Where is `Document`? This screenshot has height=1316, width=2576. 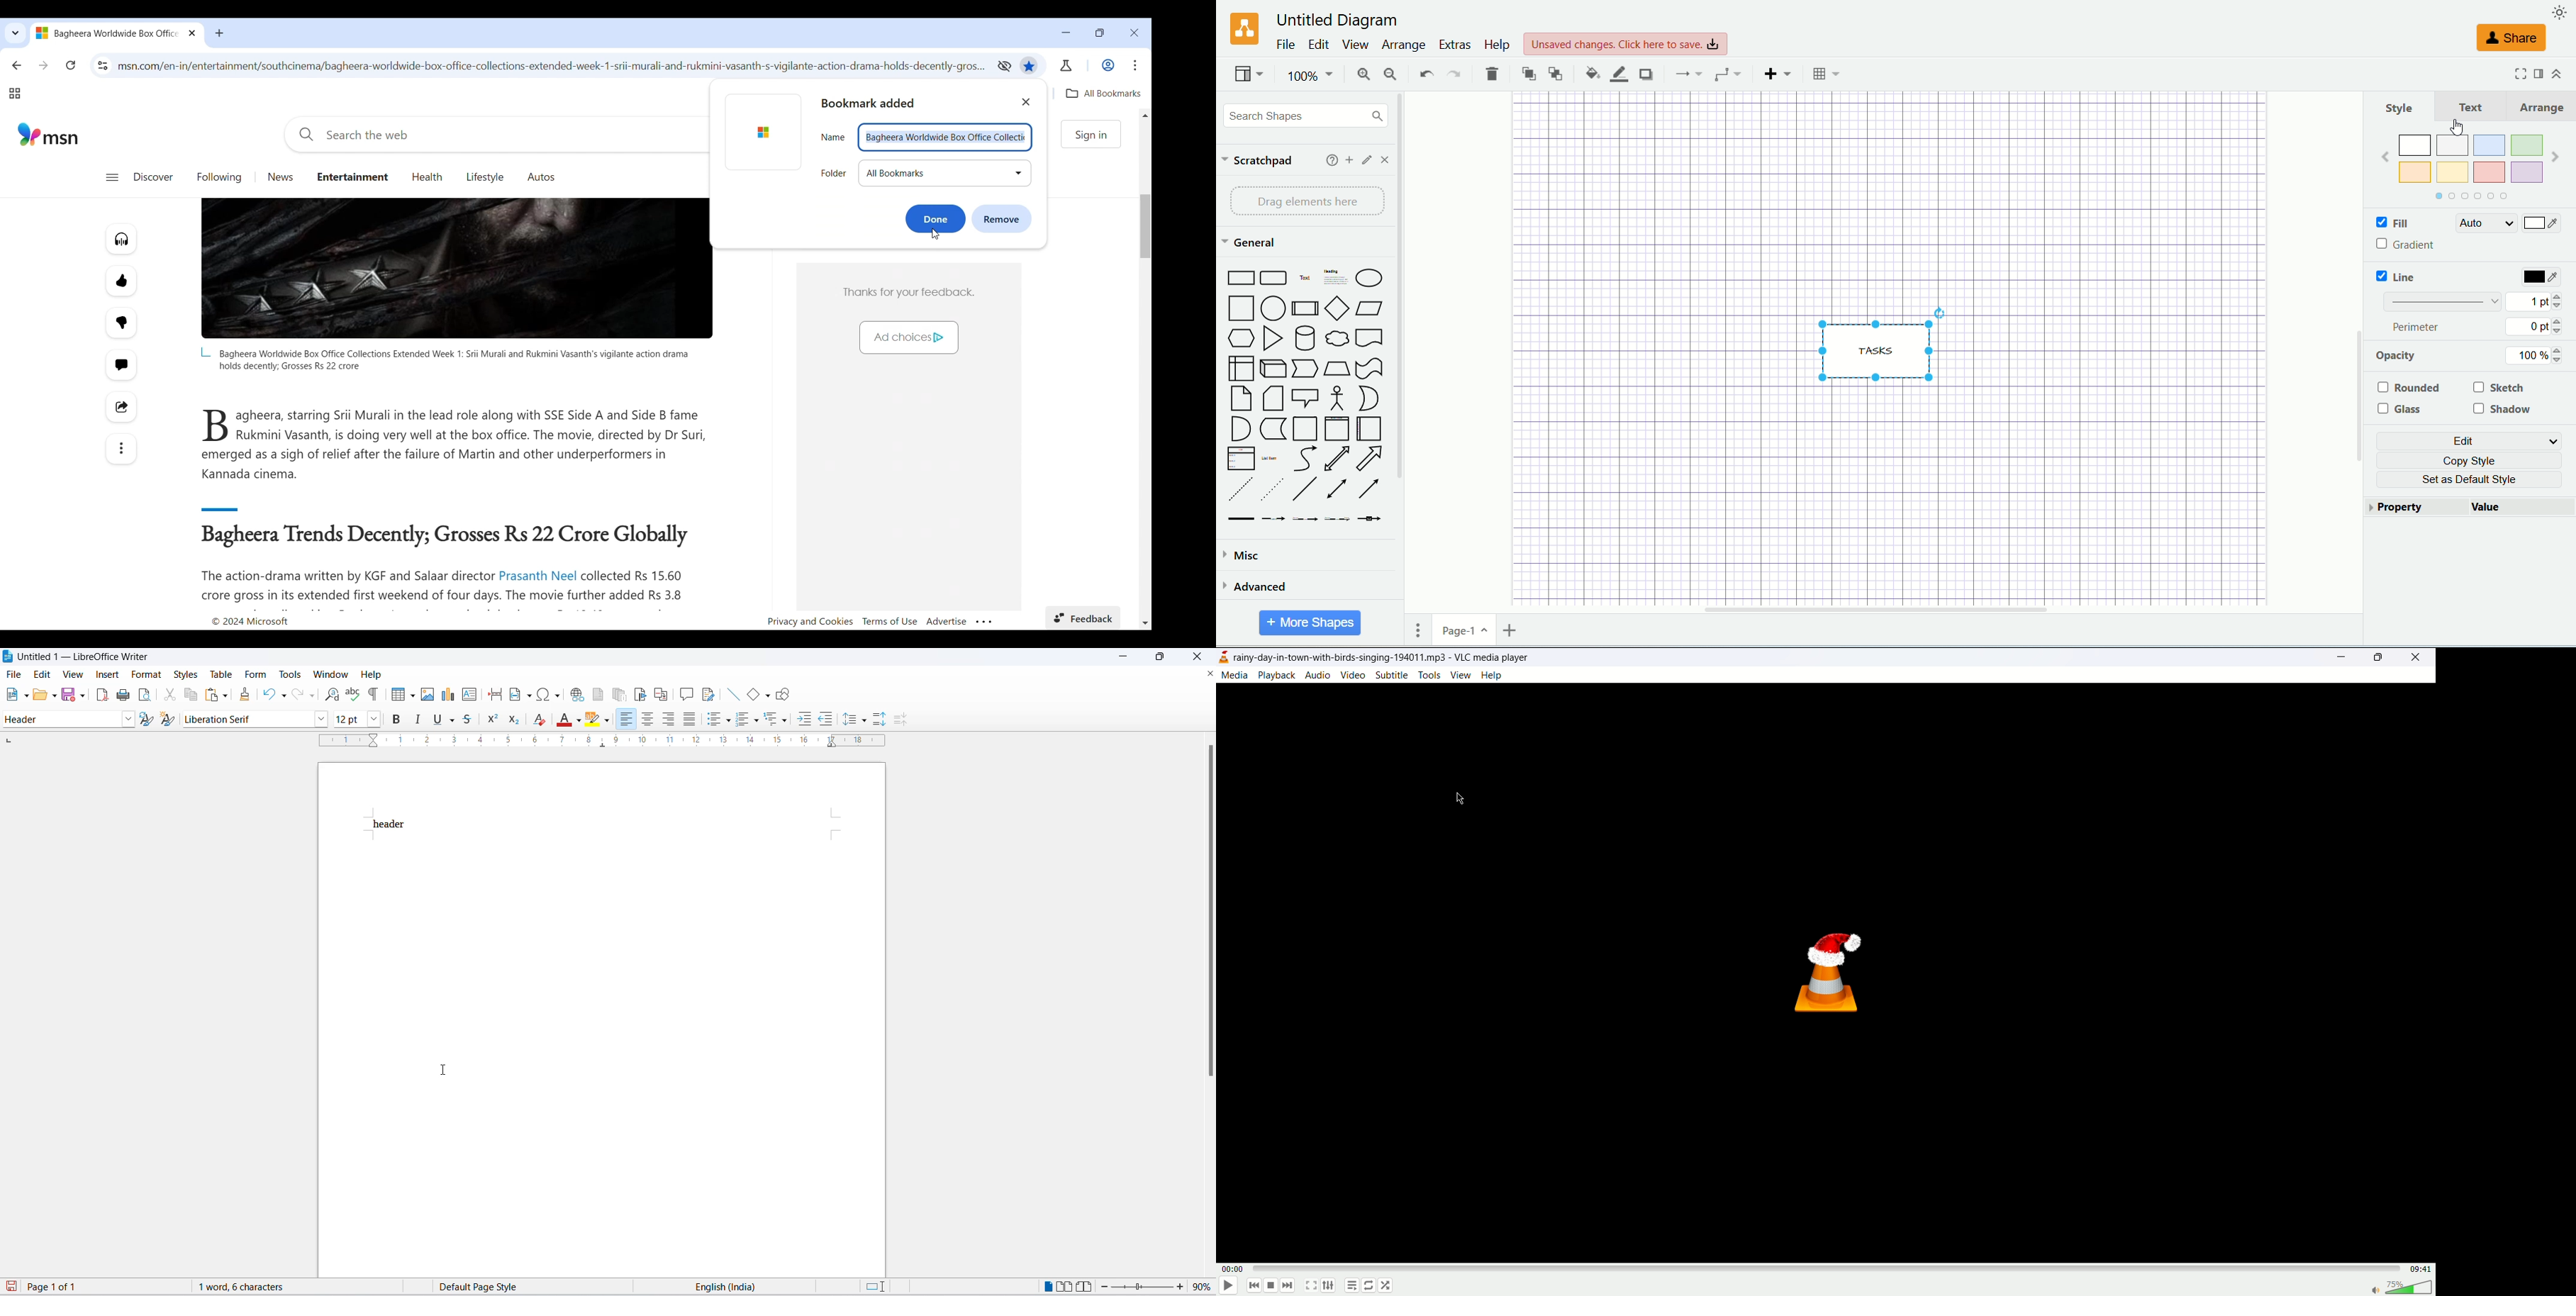
Document is located at coordinates (1370, 338).